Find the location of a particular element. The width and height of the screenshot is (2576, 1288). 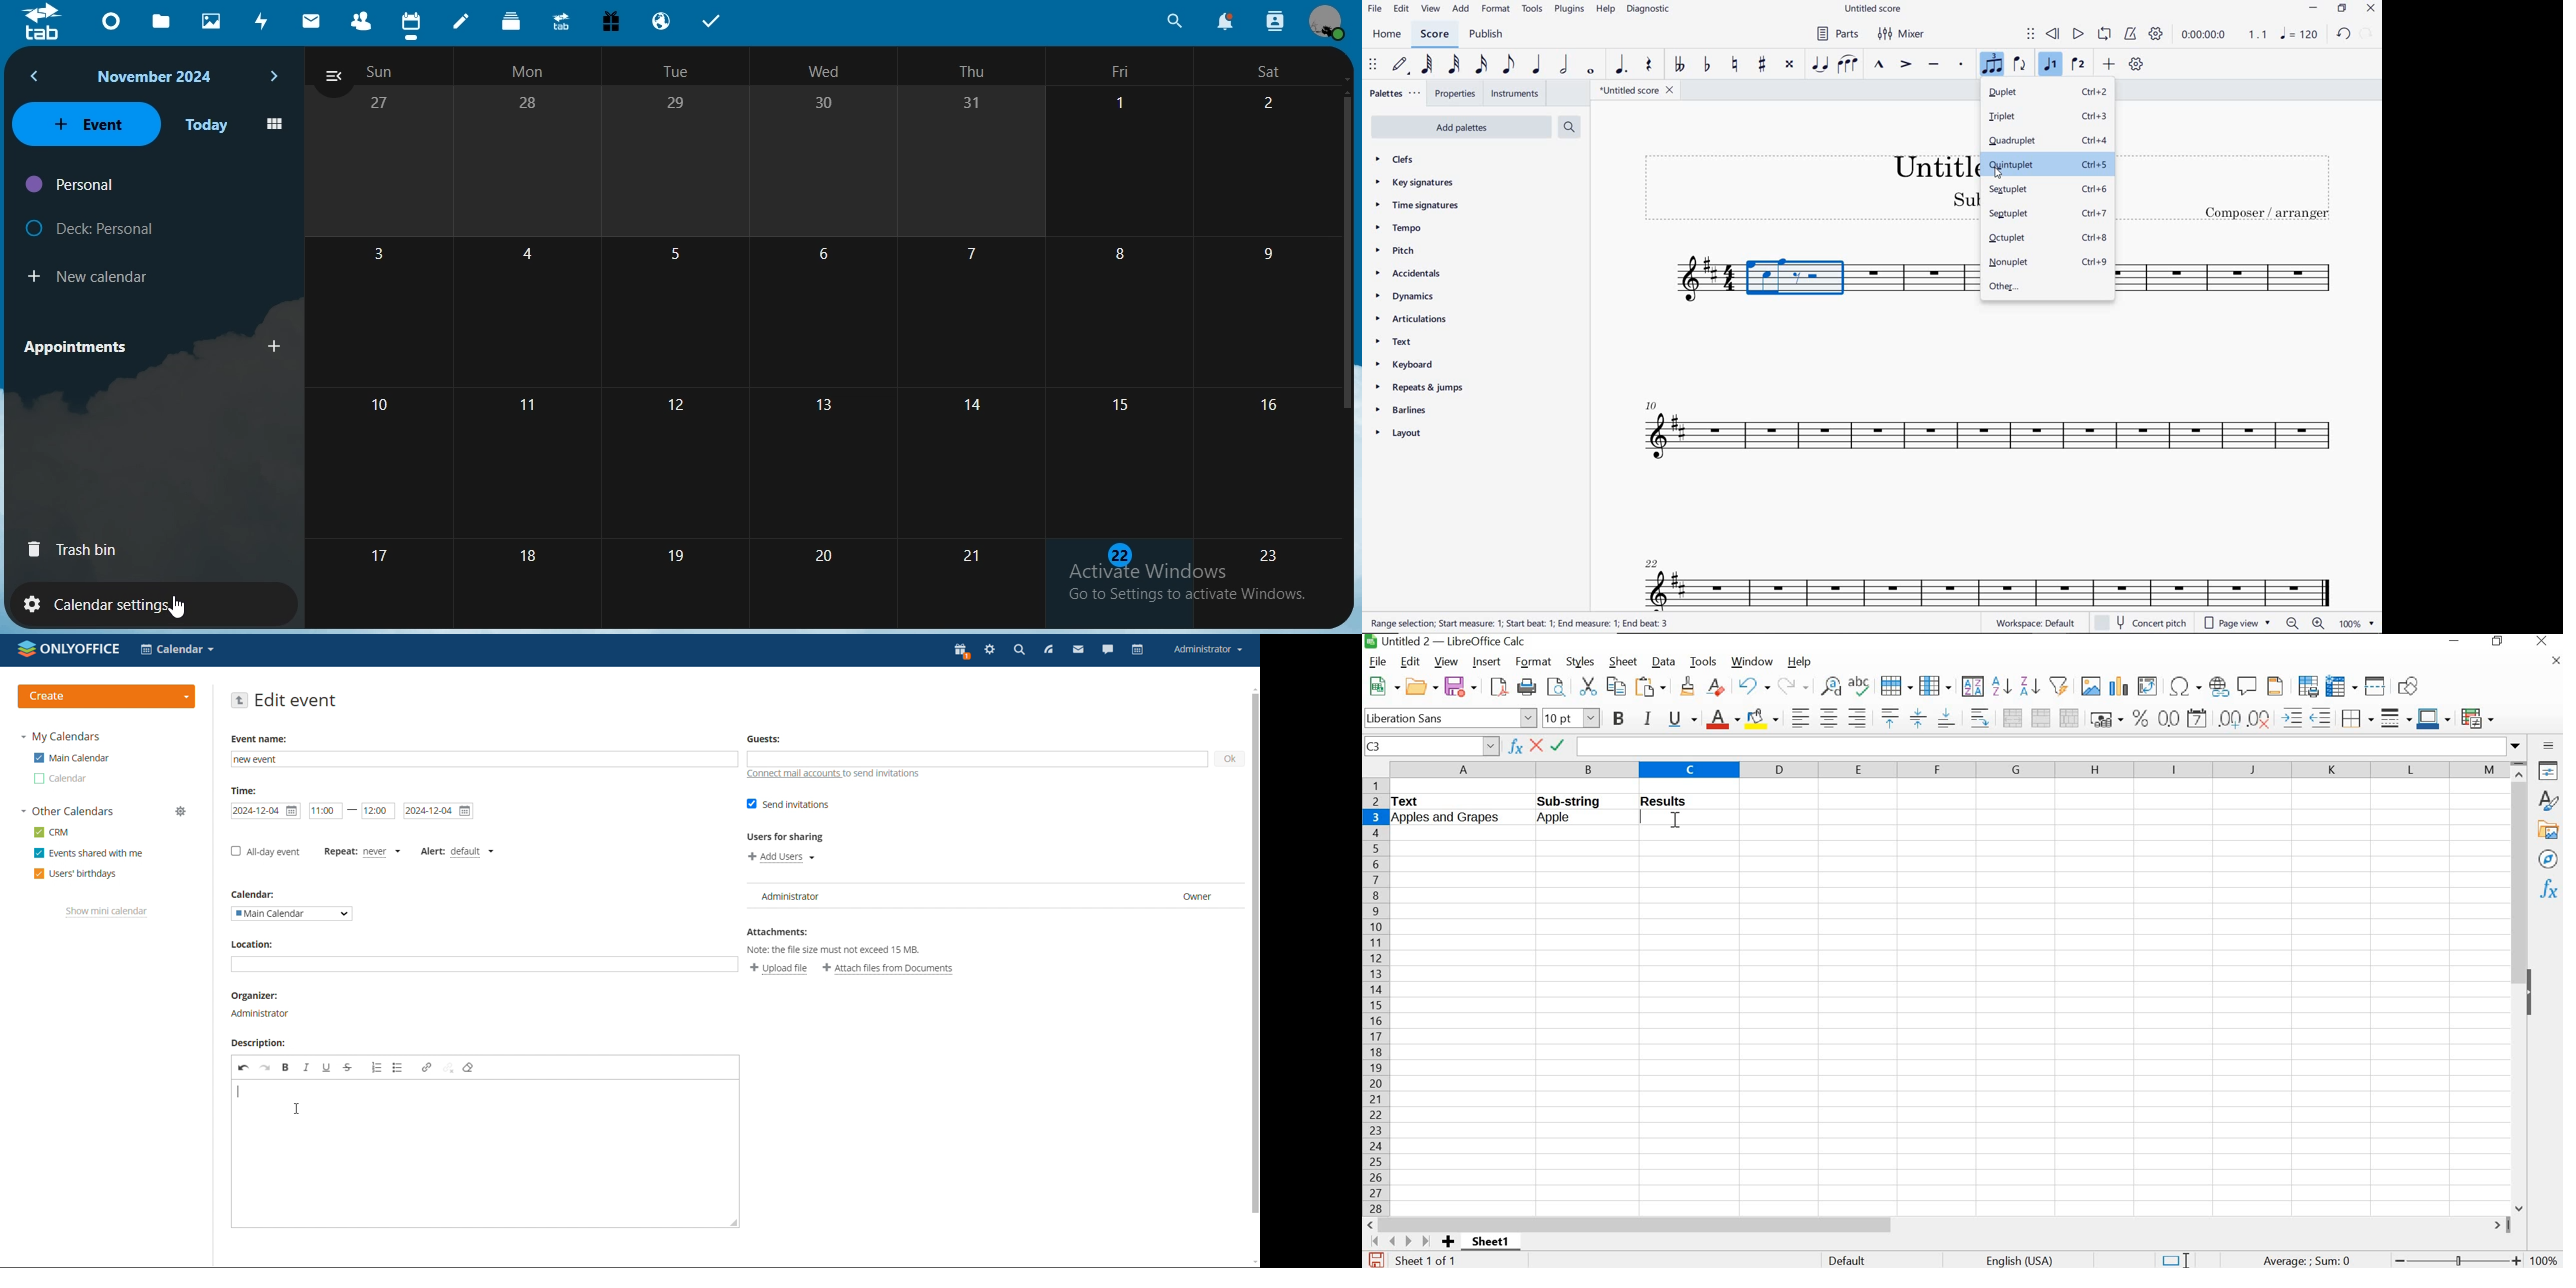

paste is located at coordinates (1652, 687).